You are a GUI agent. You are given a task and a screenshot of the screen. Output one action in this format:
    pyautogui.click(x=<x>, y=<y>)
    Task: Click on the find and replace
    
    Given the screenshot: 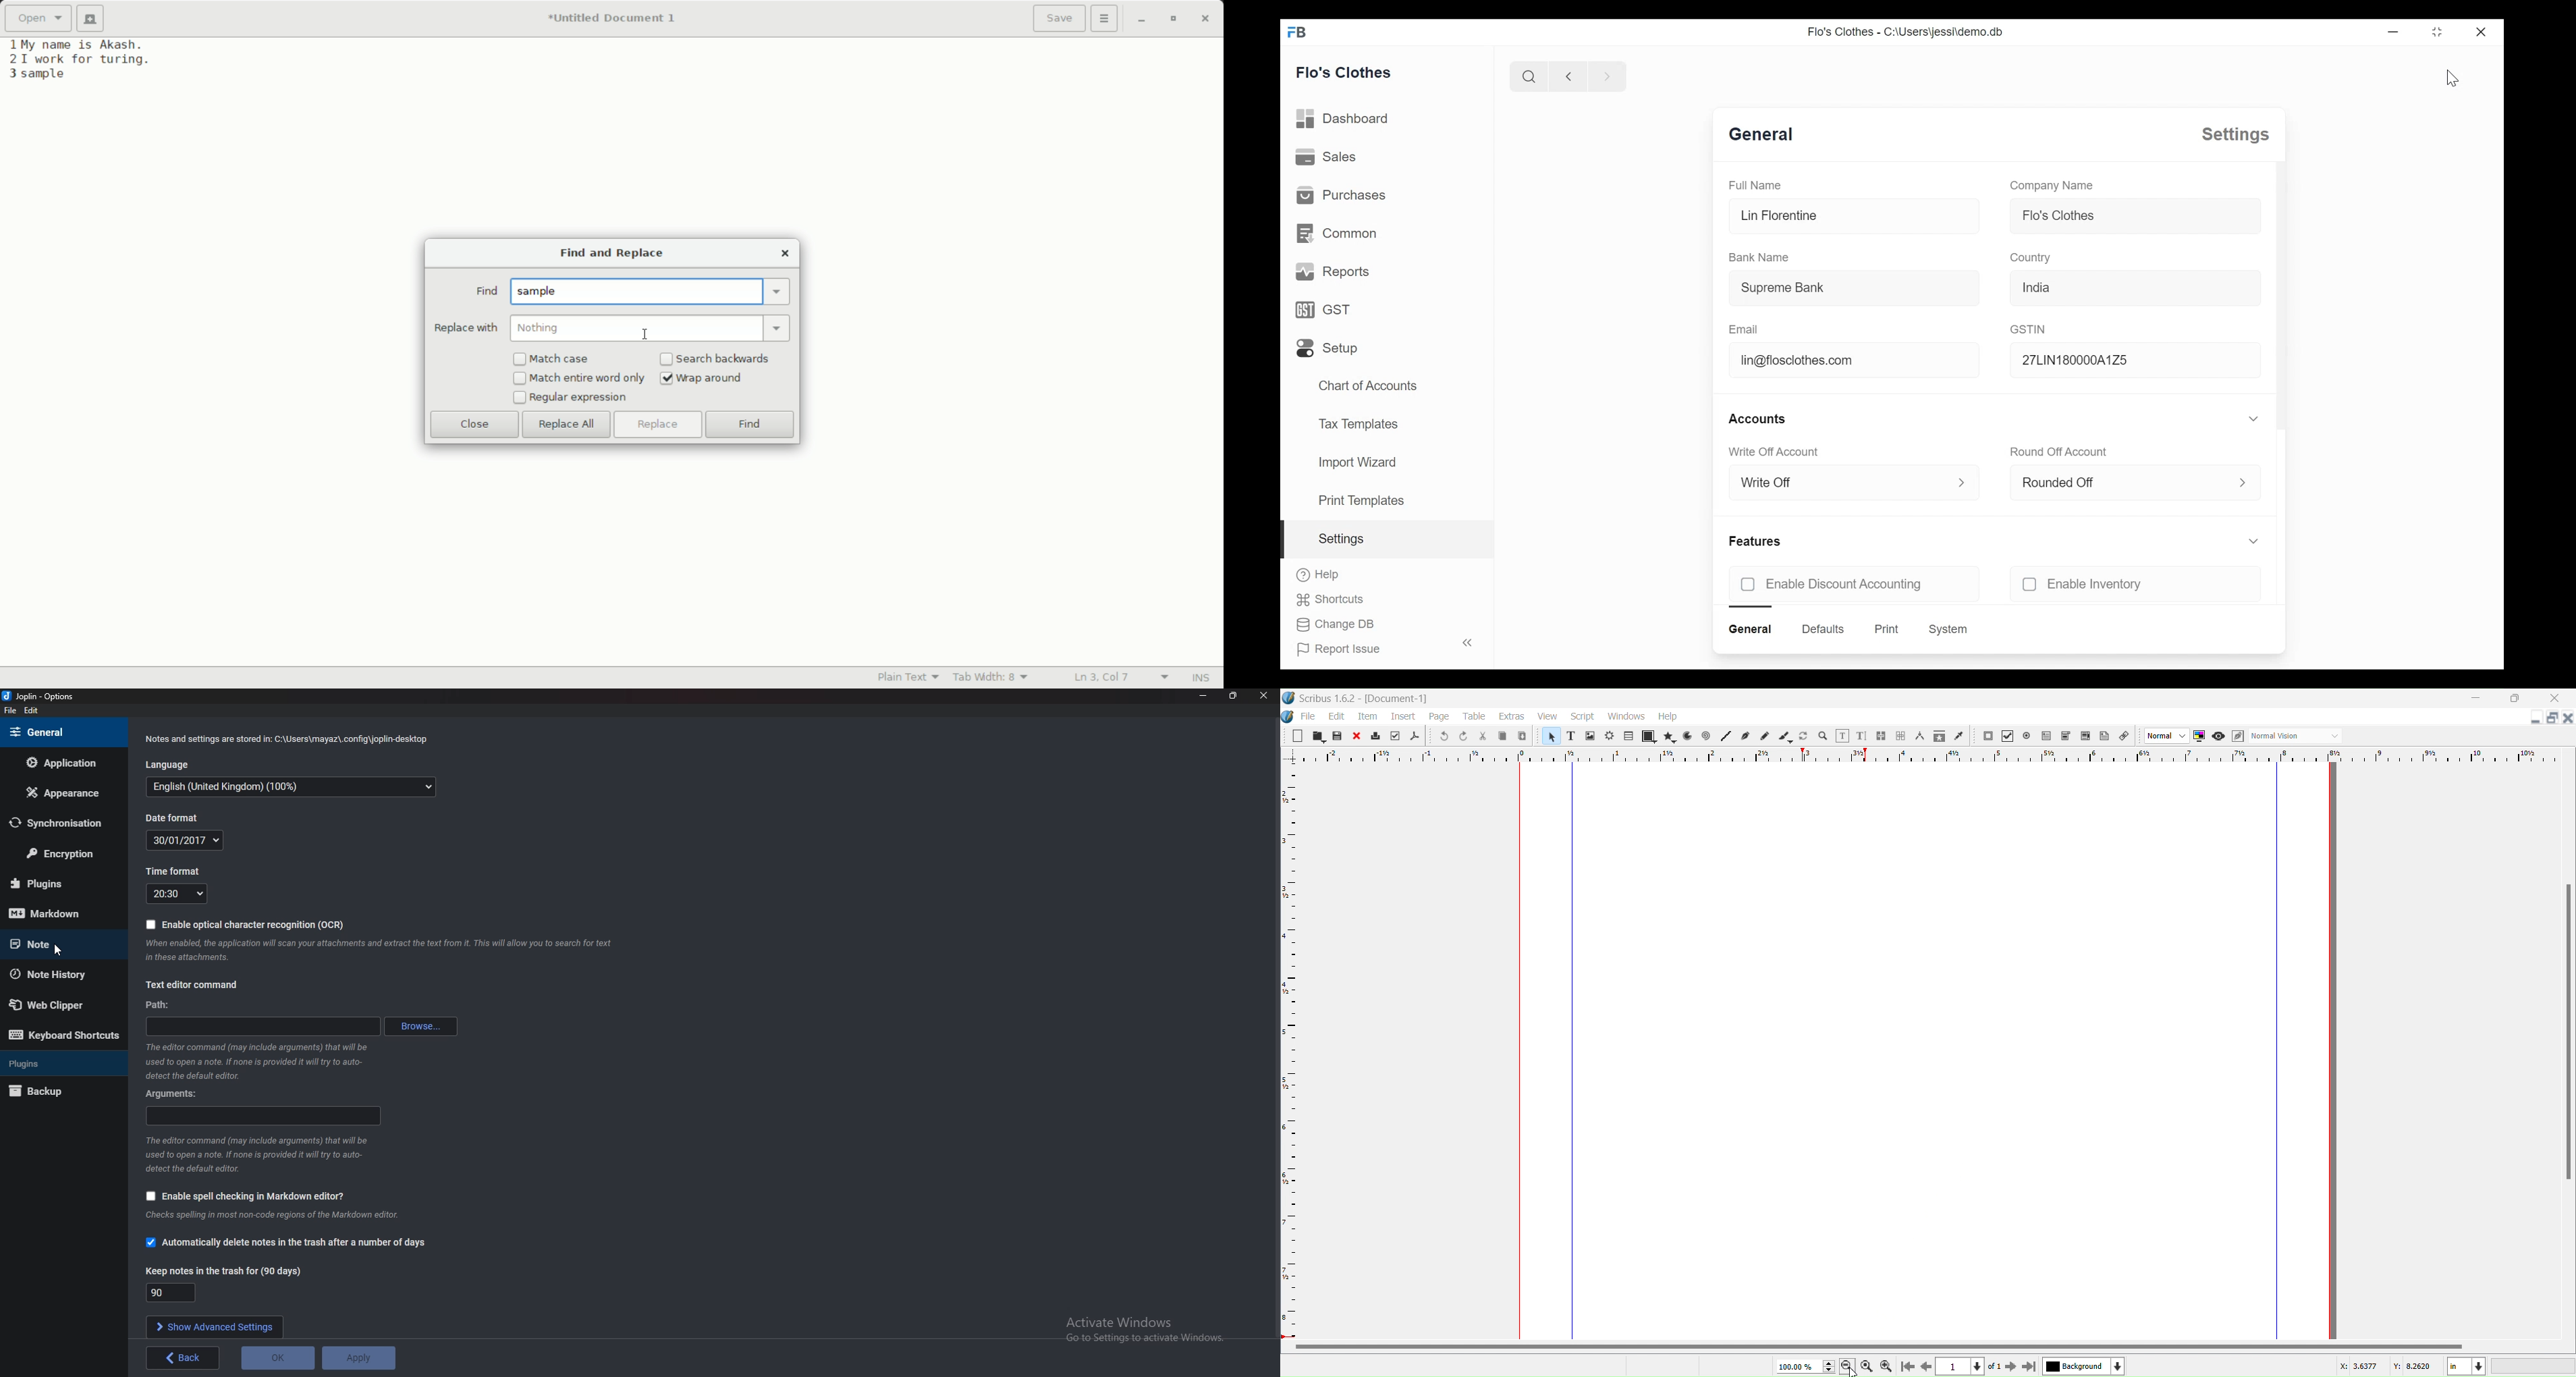 What is the action you would take?
    pyautogui.click(x=609, y=254)
    